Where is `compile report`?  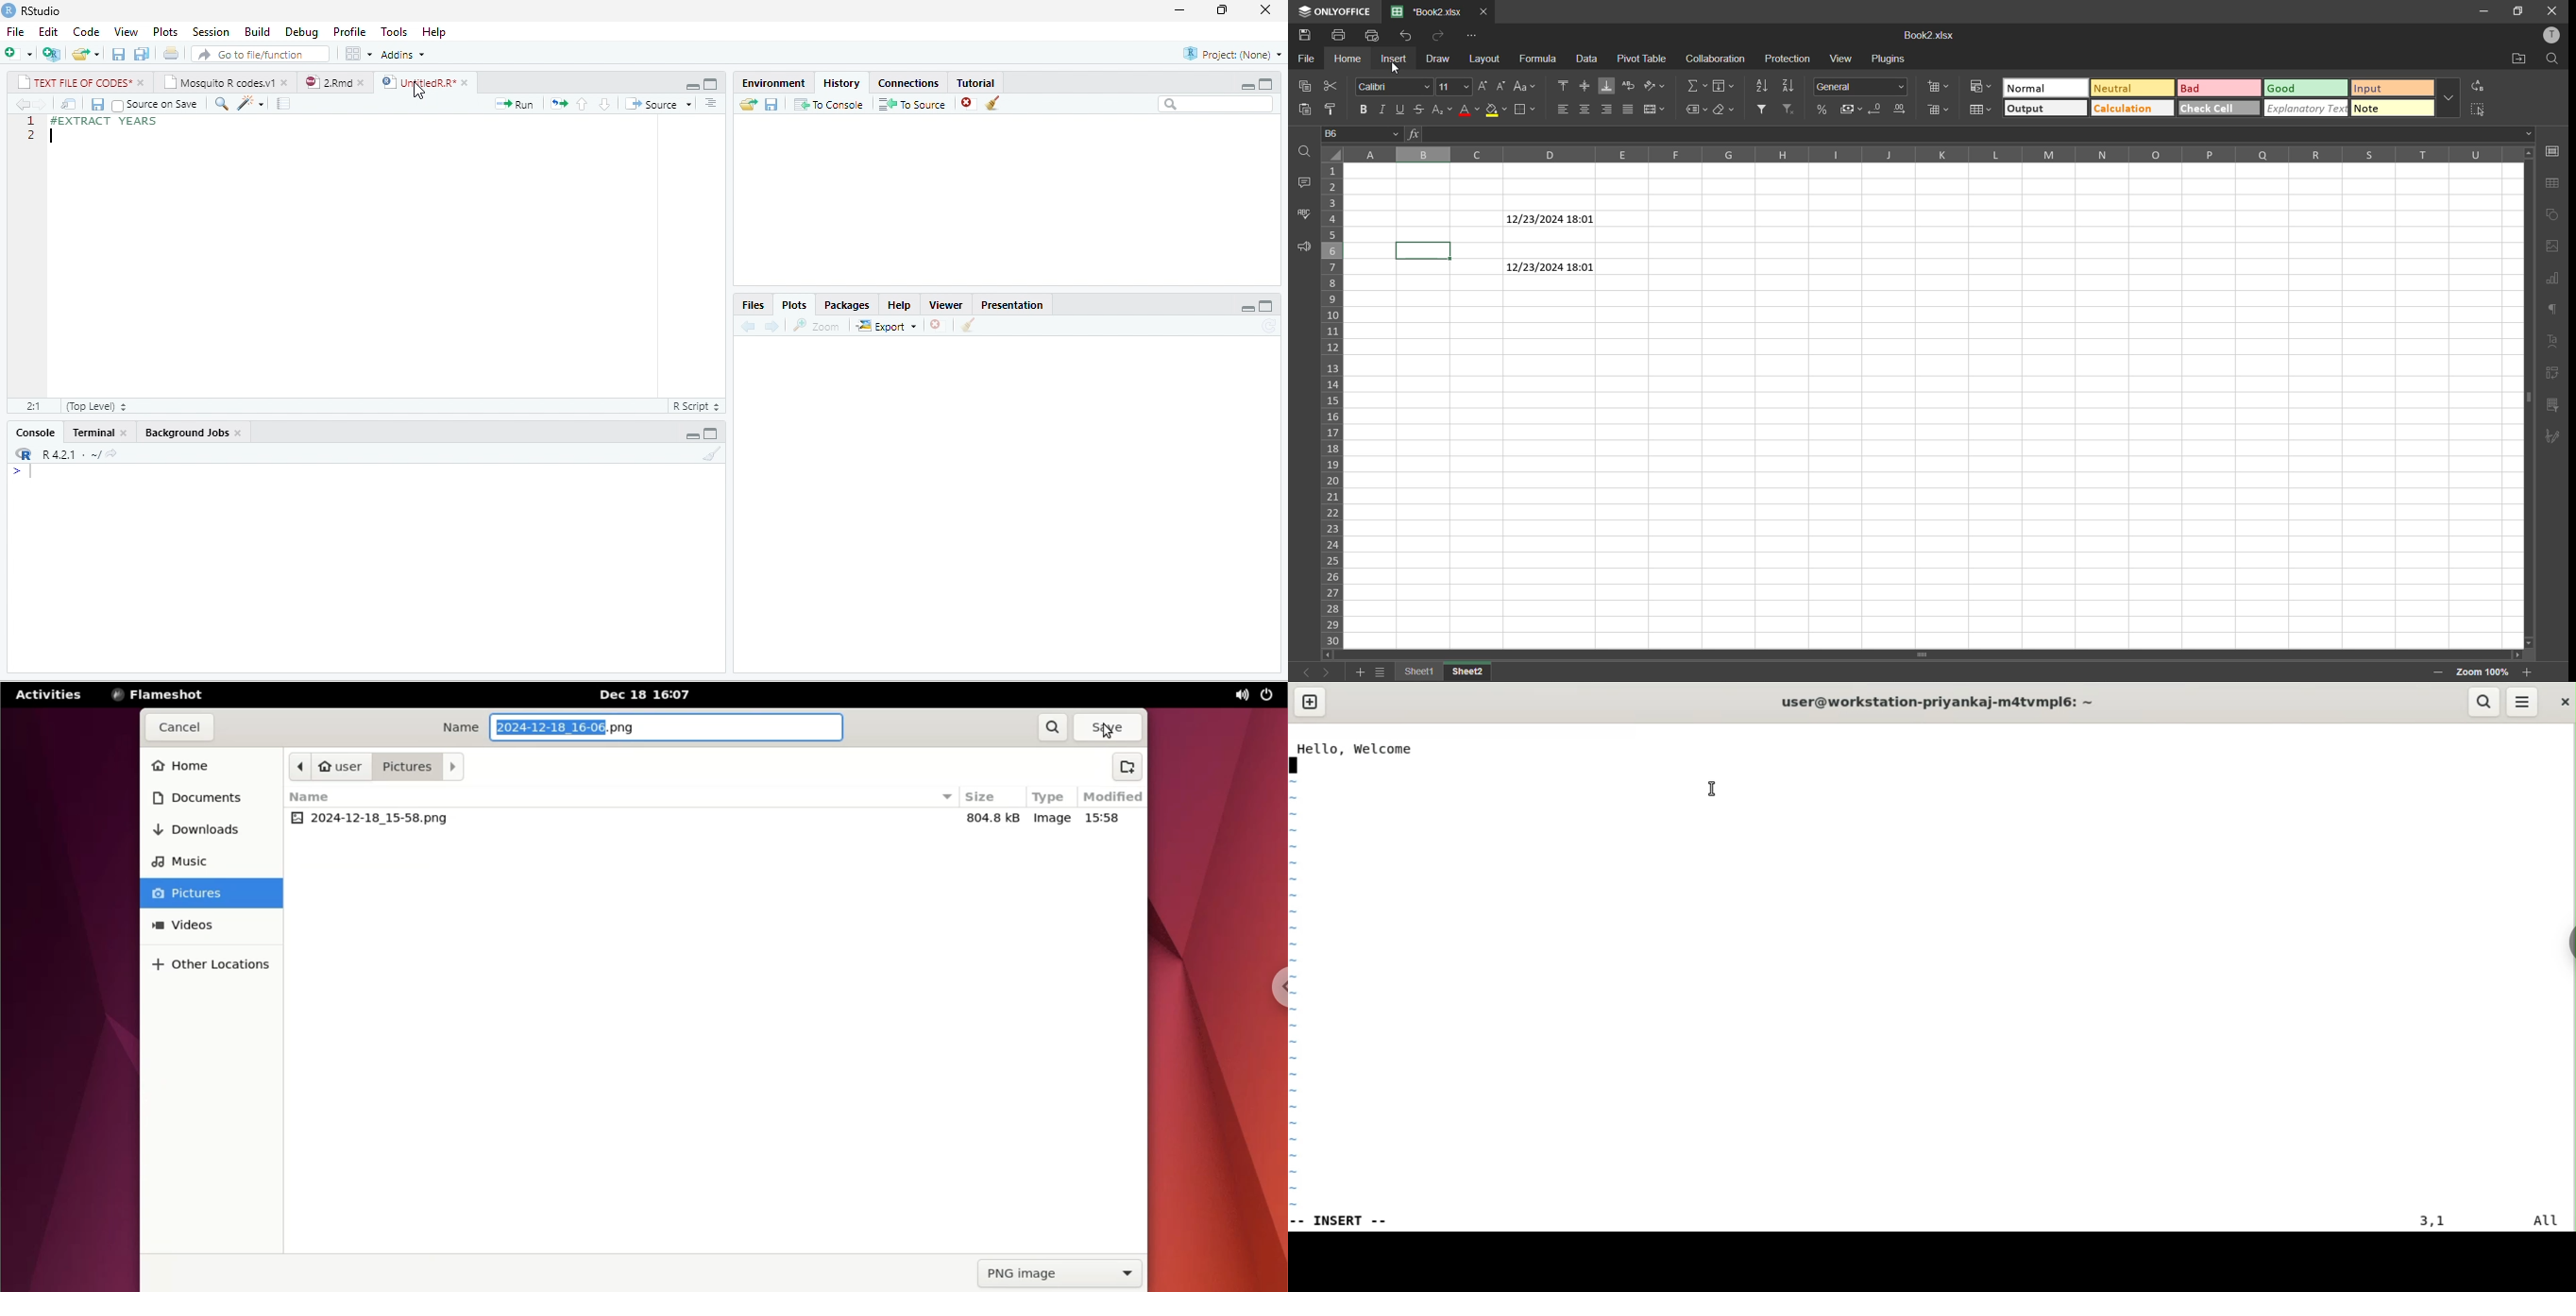 compile report is located at coordinates (283, 103).